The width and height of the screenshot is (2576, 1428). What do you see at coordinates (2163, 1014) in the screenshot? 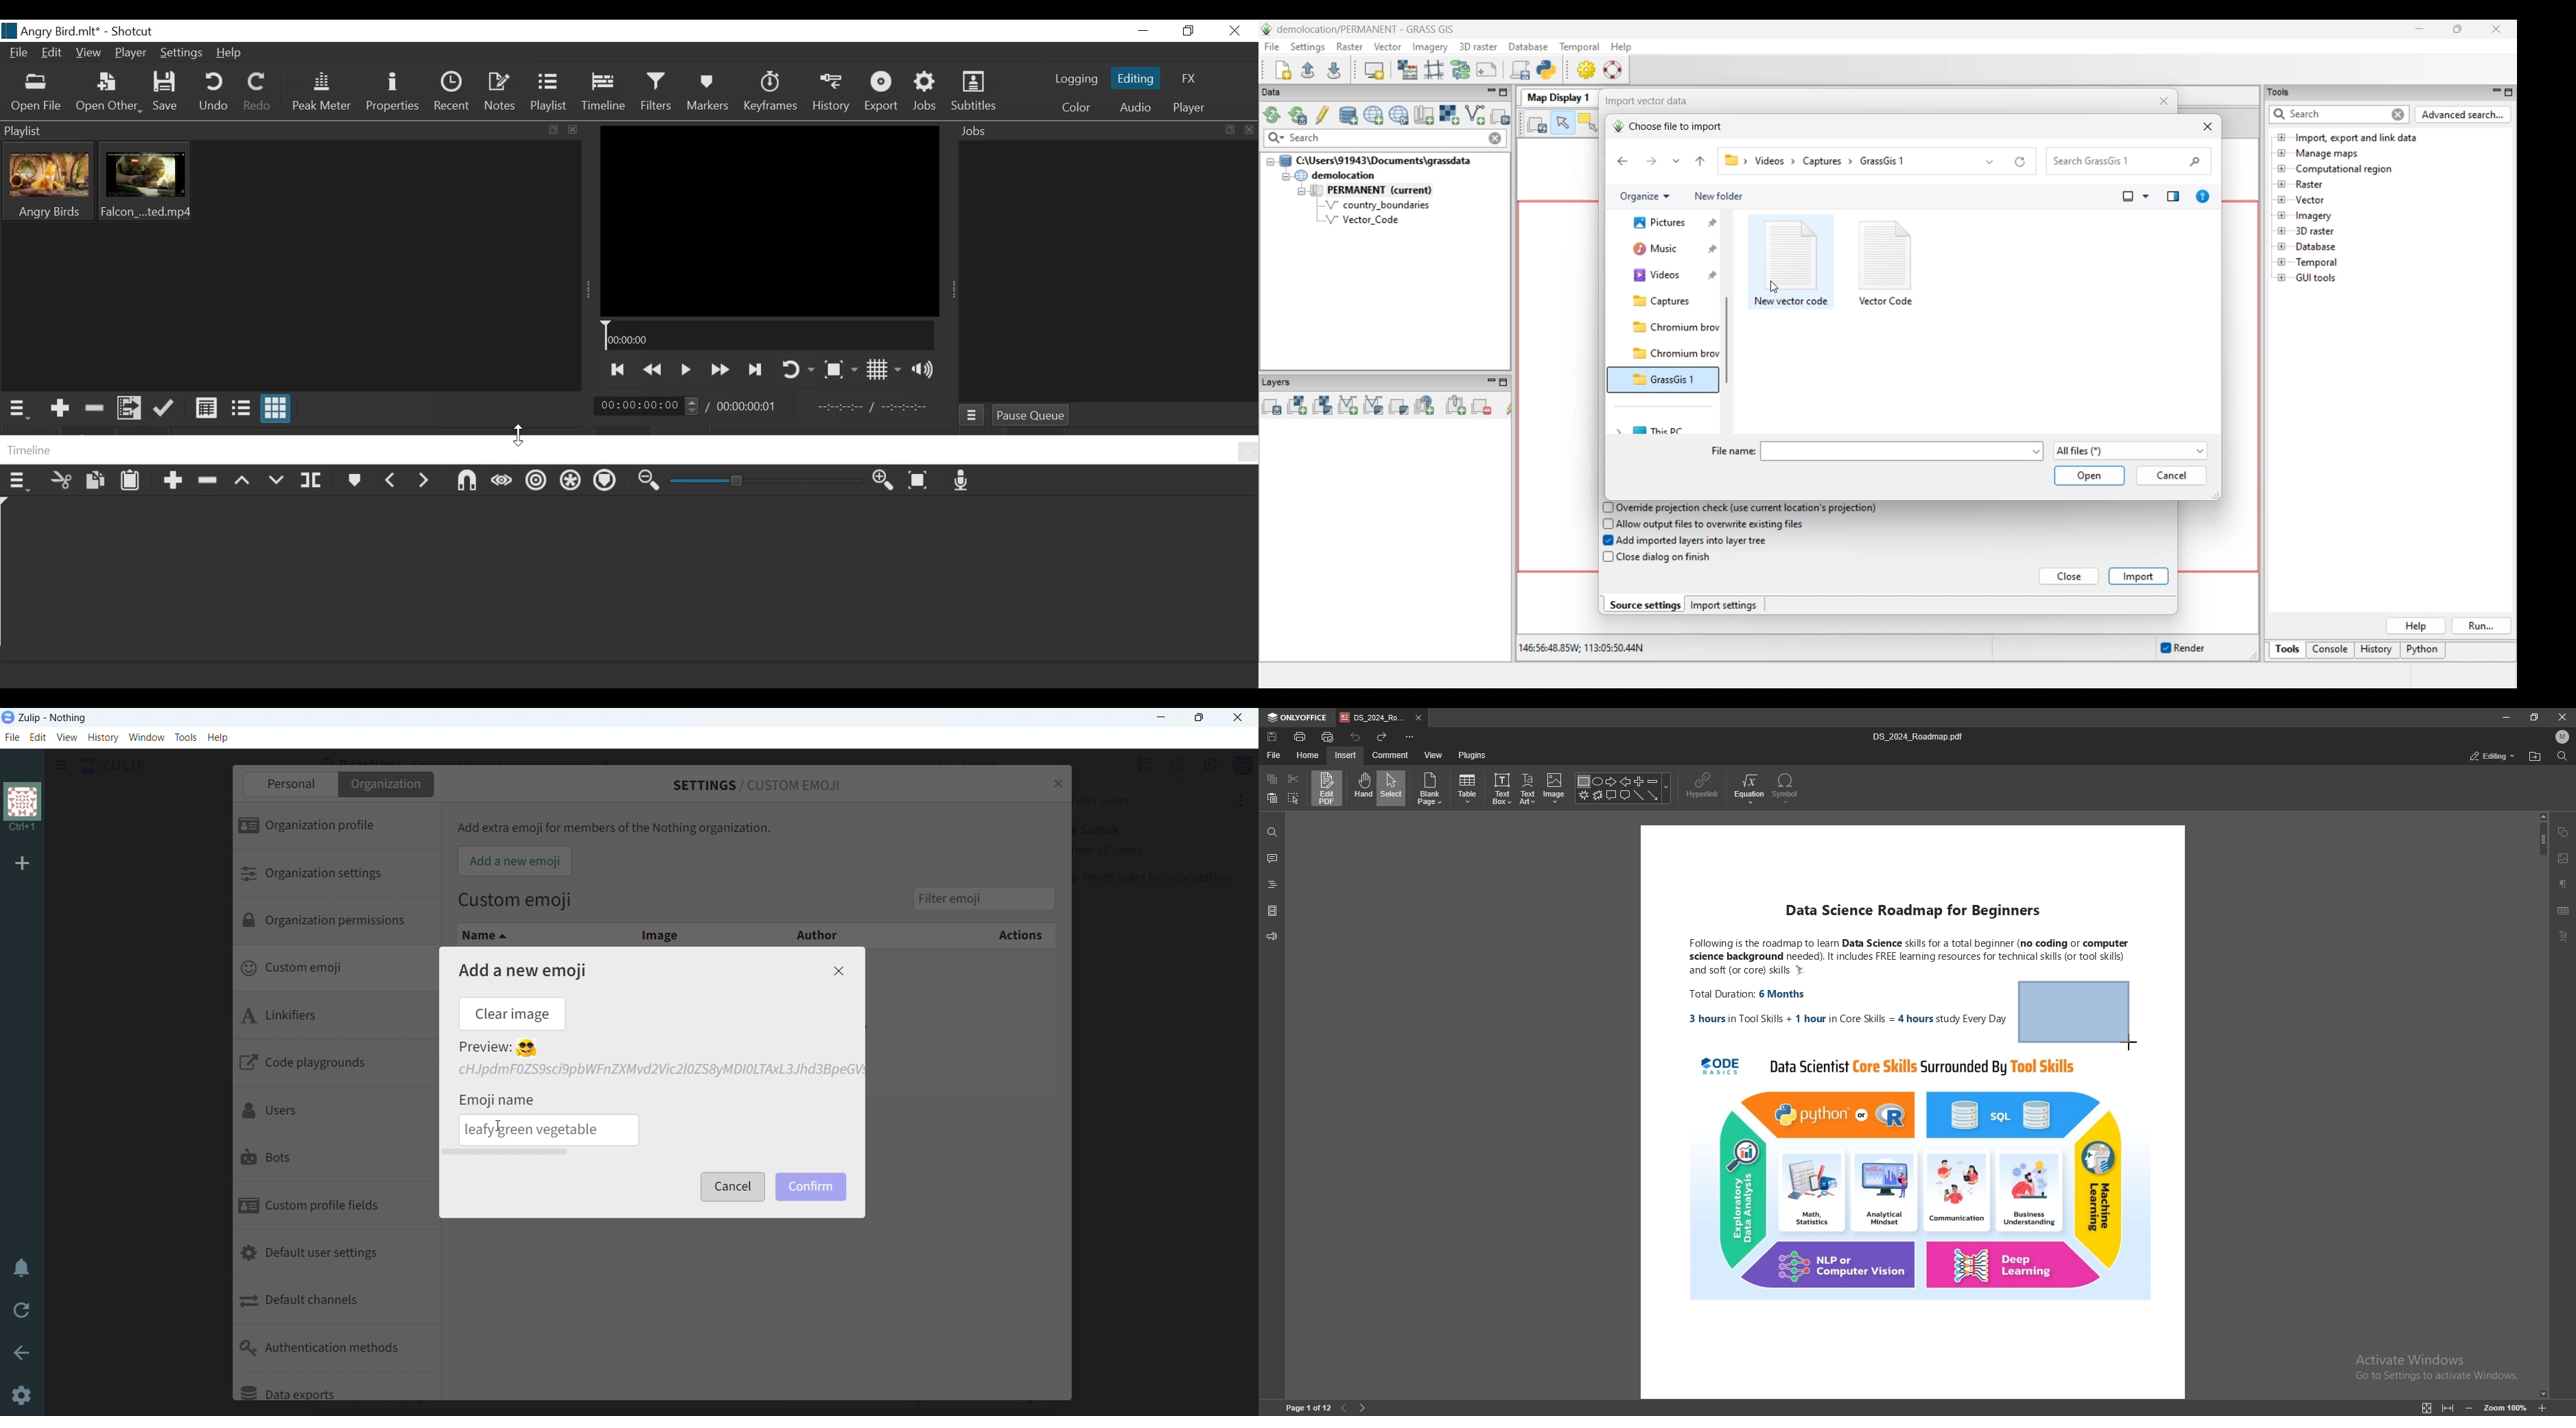
I see `PDF` at bounding box center [2163, 1014].